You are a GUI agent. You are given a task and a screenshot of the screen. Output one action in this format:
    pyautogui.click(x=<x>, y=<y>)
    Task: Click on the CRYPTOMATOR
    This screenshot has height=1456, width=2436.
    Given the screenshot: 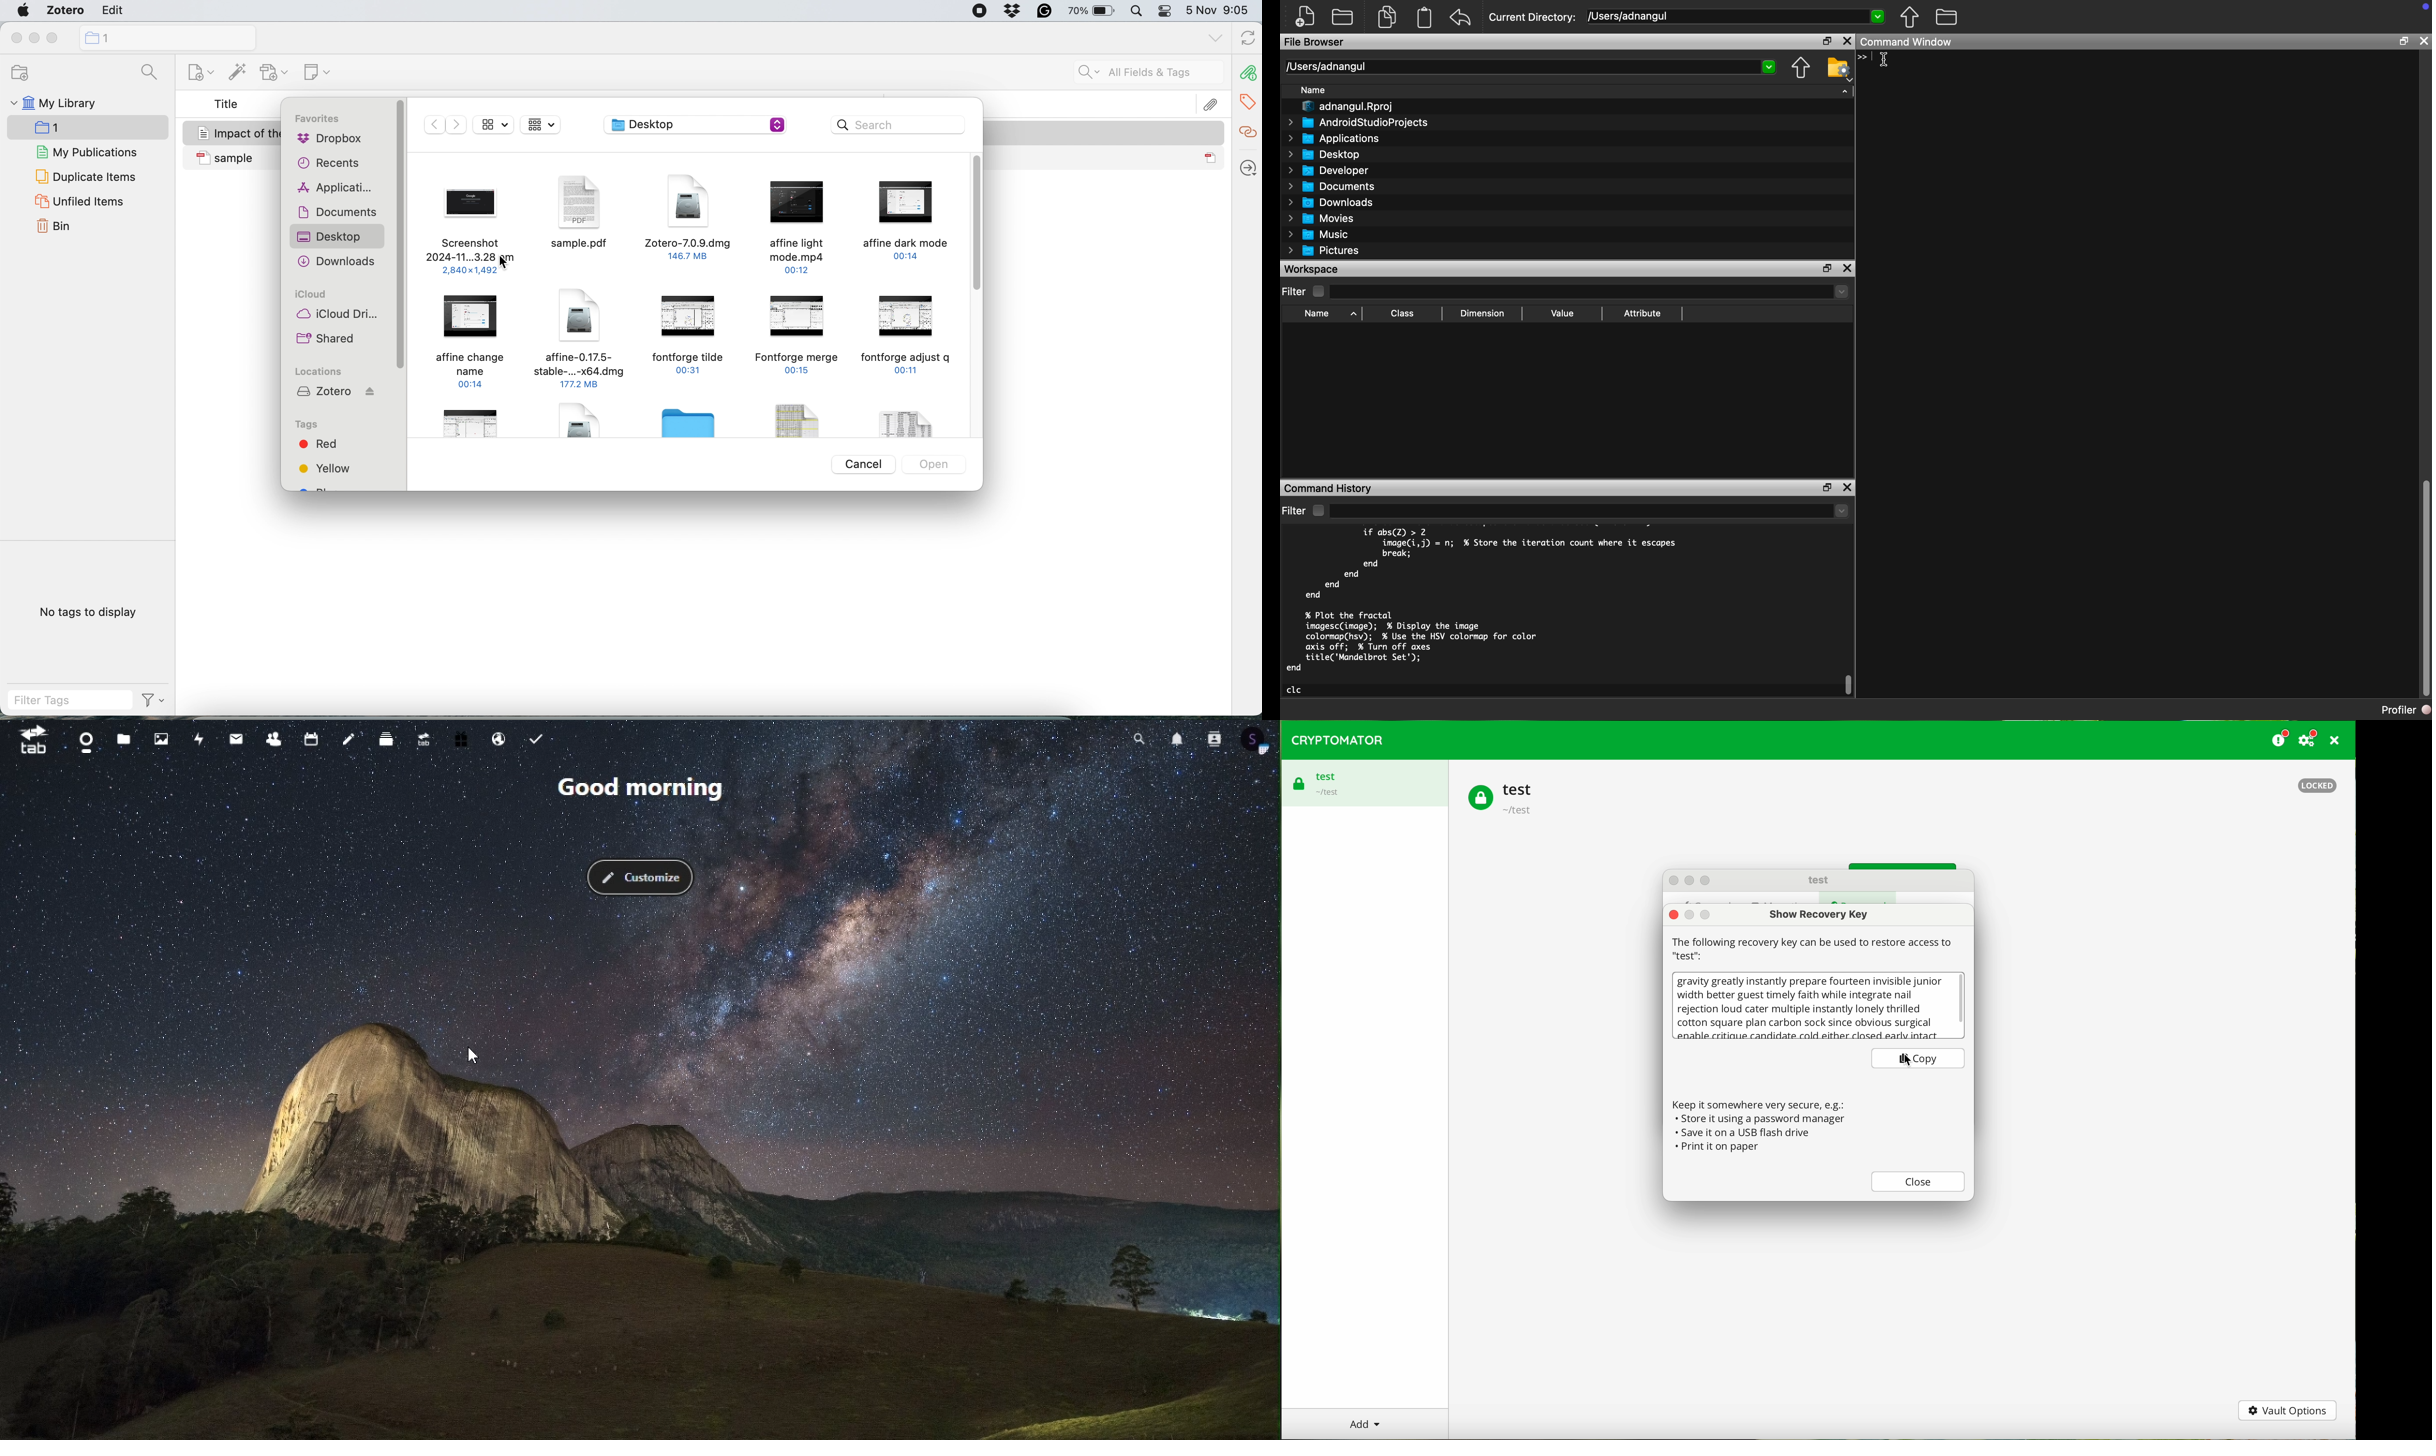 What is the action you would take?
    pyautogui.click(x=1338, y=740)
    